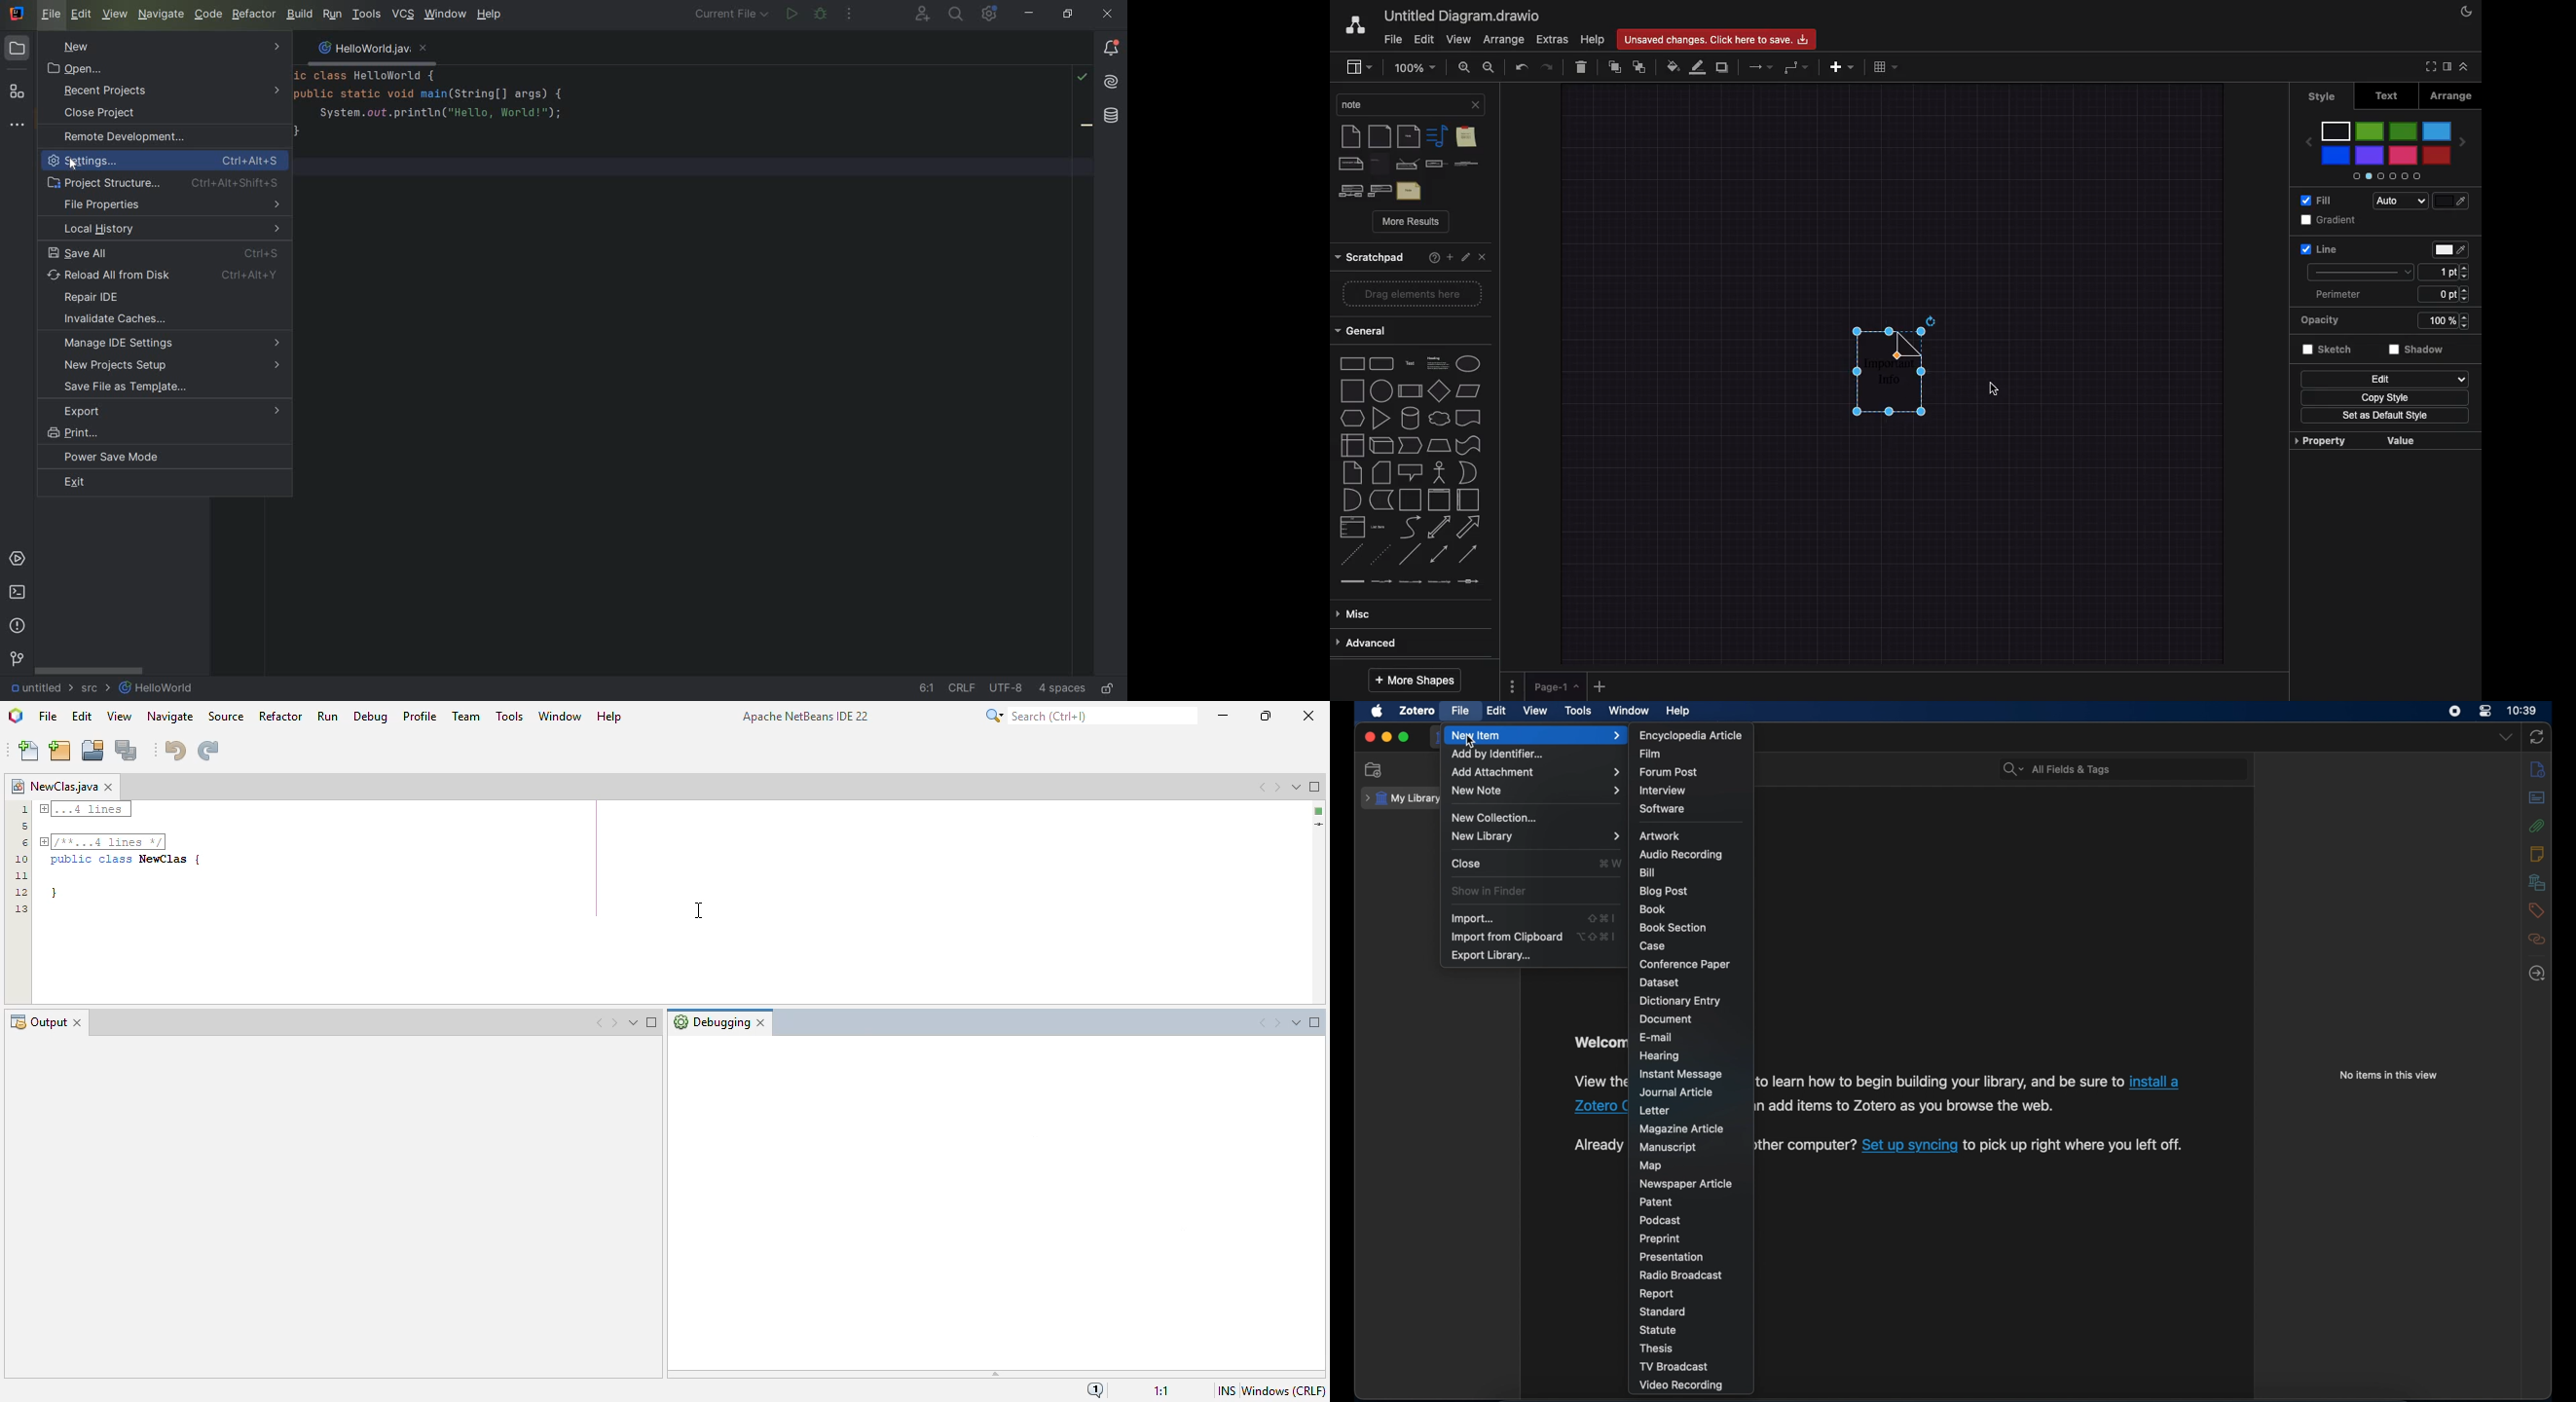 The height and width of the screenshot is (1428, 2576). Describe the element at coordinates (1463, 67) in the screenshot. I see `Zoom in` at that location.